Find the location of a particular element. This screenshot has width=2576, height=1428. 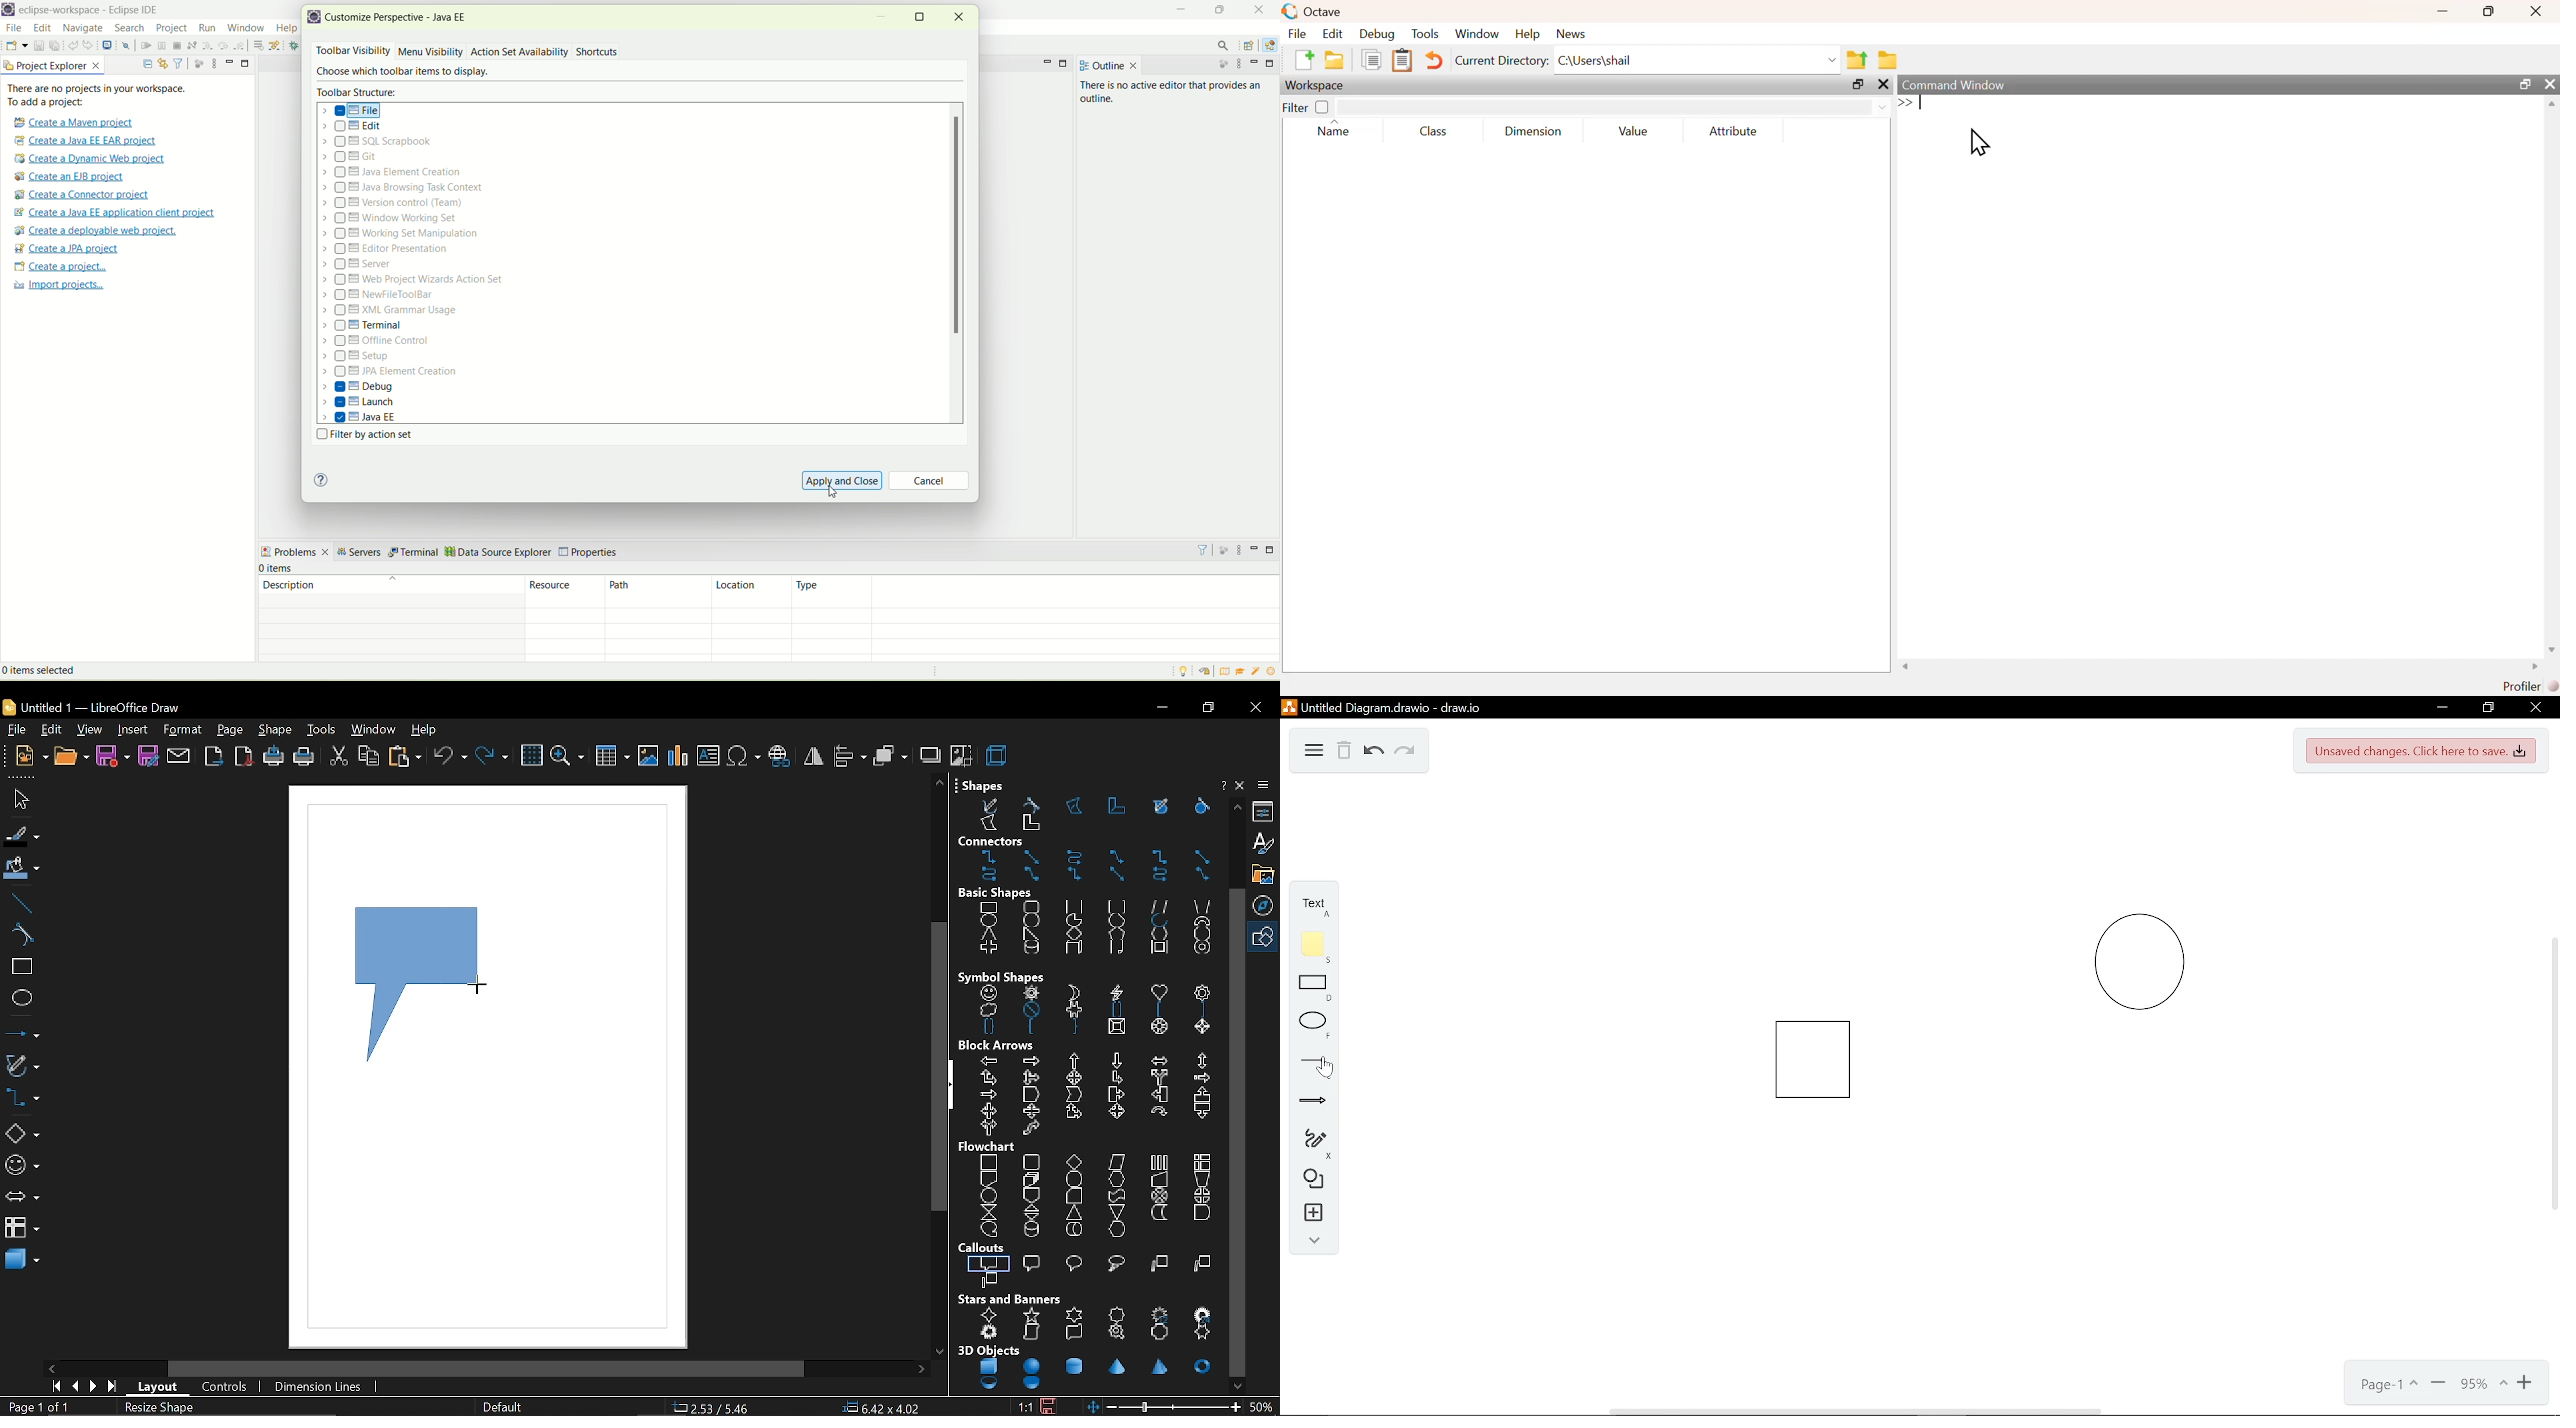

focus on active task is located at coordinates (197, 63).